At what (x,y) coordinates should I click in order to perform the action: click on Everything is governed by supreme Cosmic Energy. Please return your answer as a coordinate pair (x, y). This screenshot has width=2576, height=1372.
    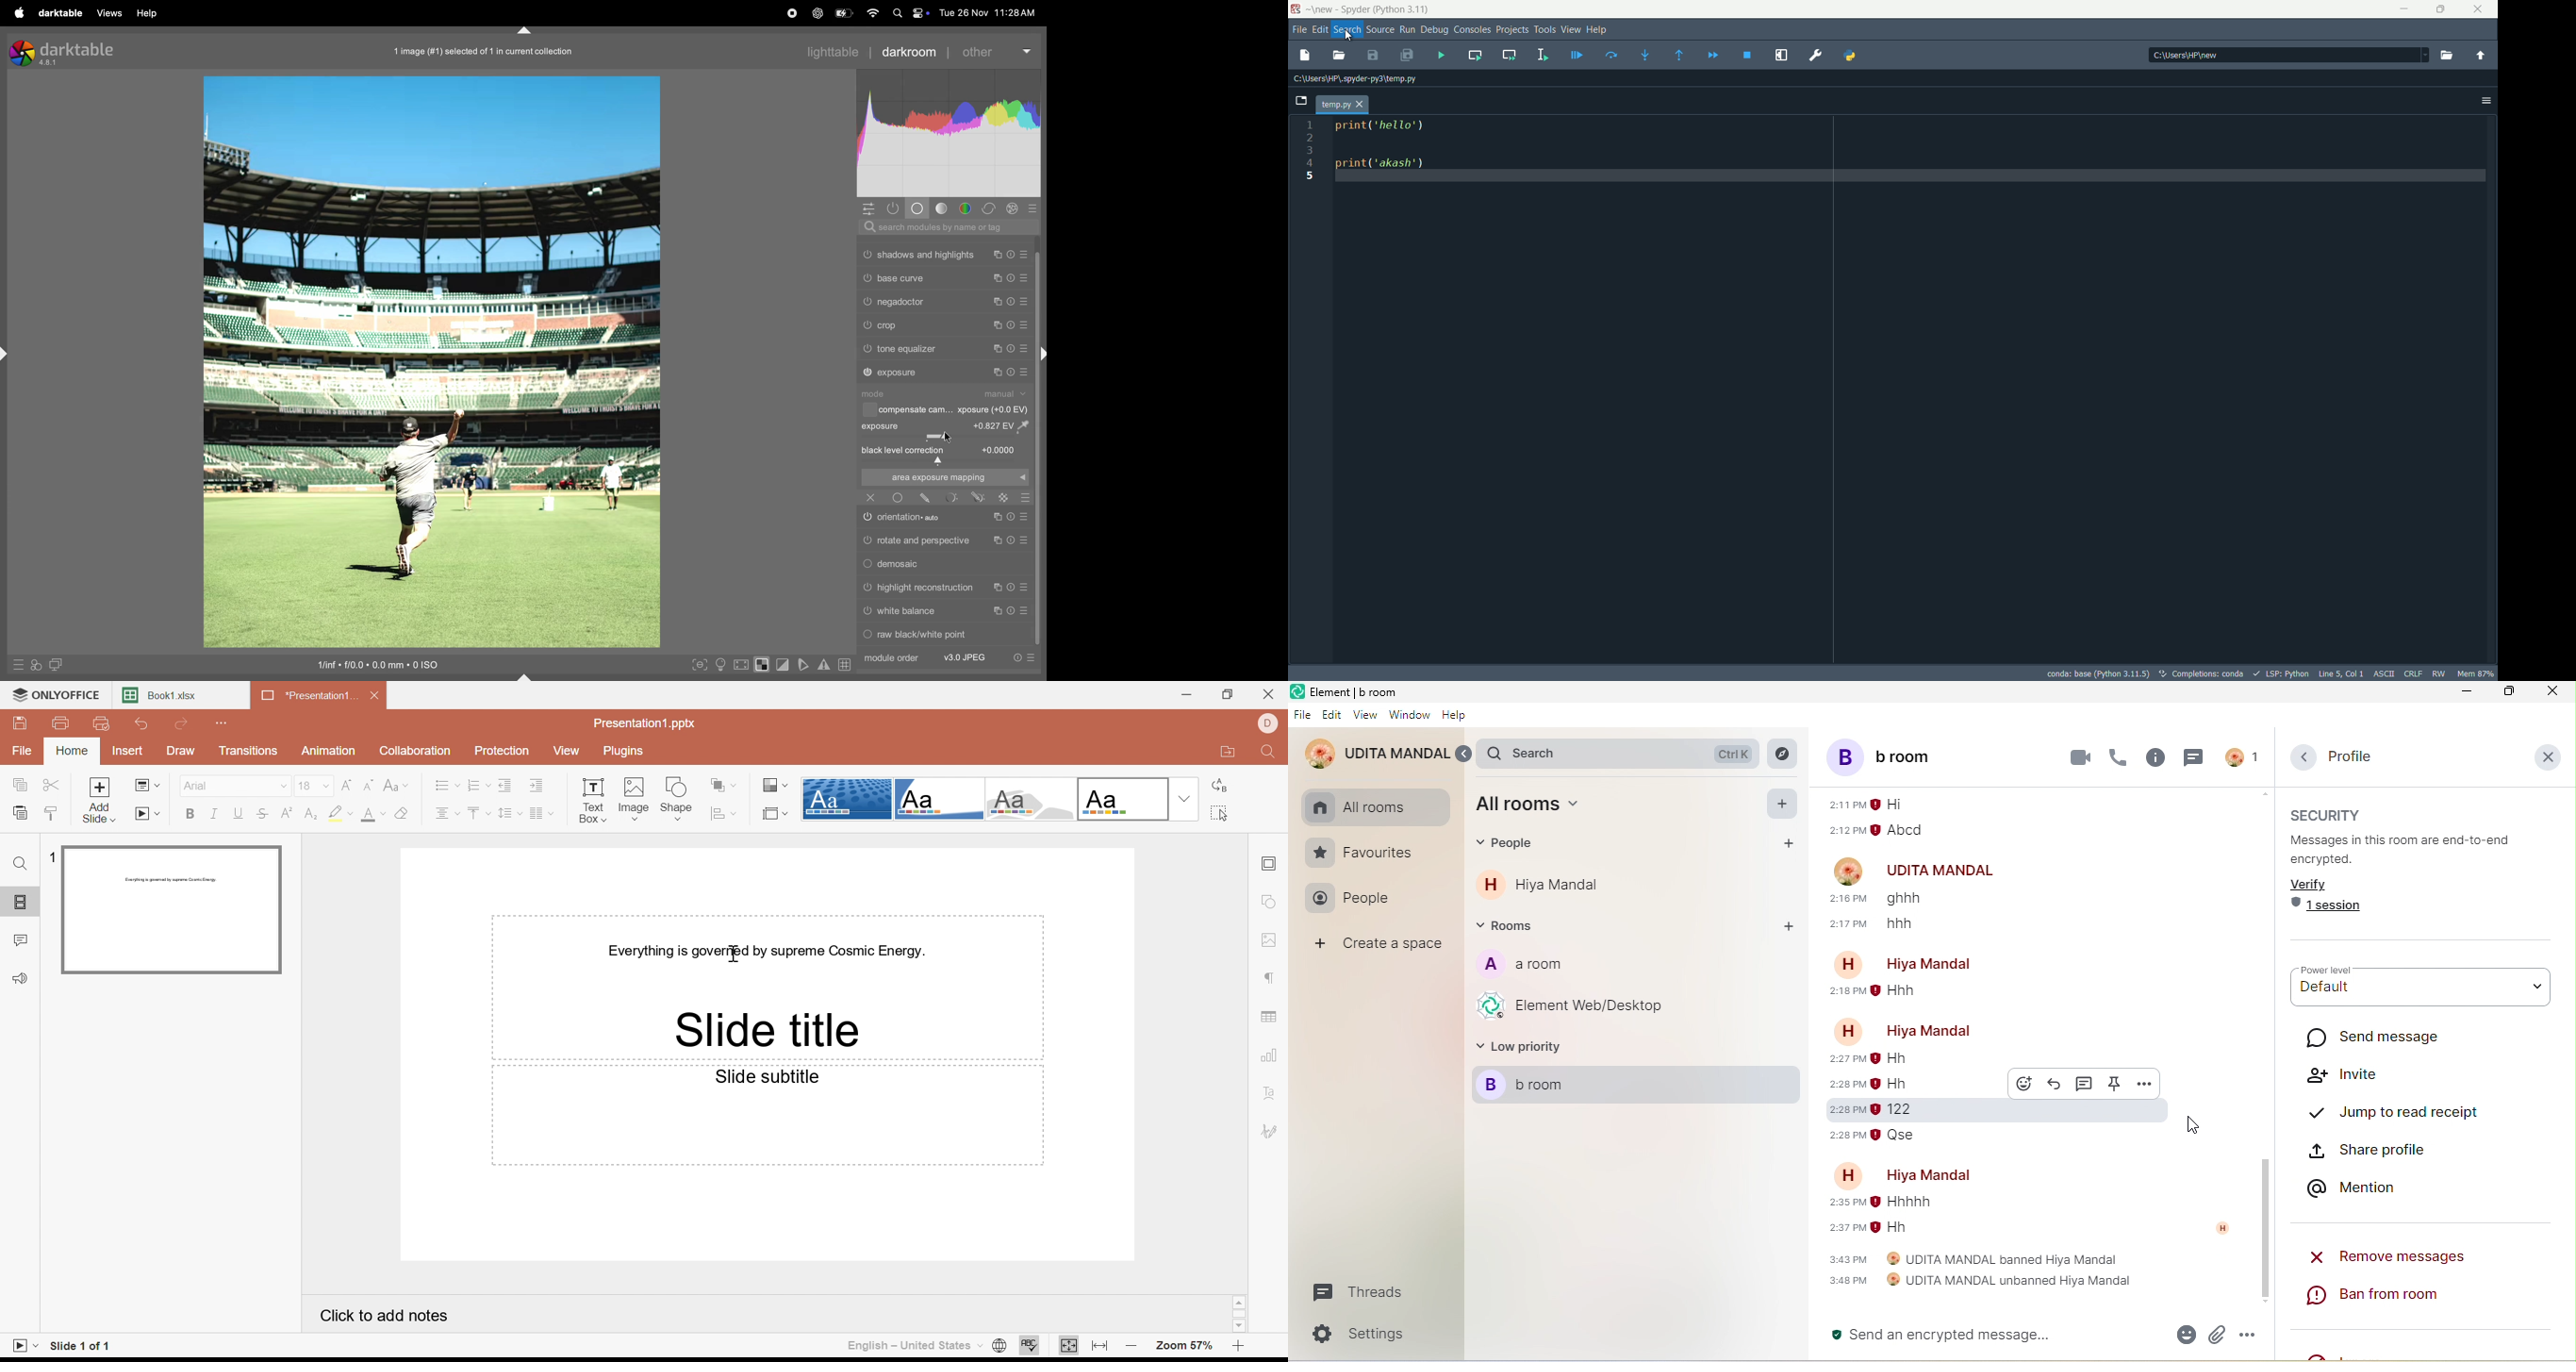
    Looking at the image, I should click on (763, 952).